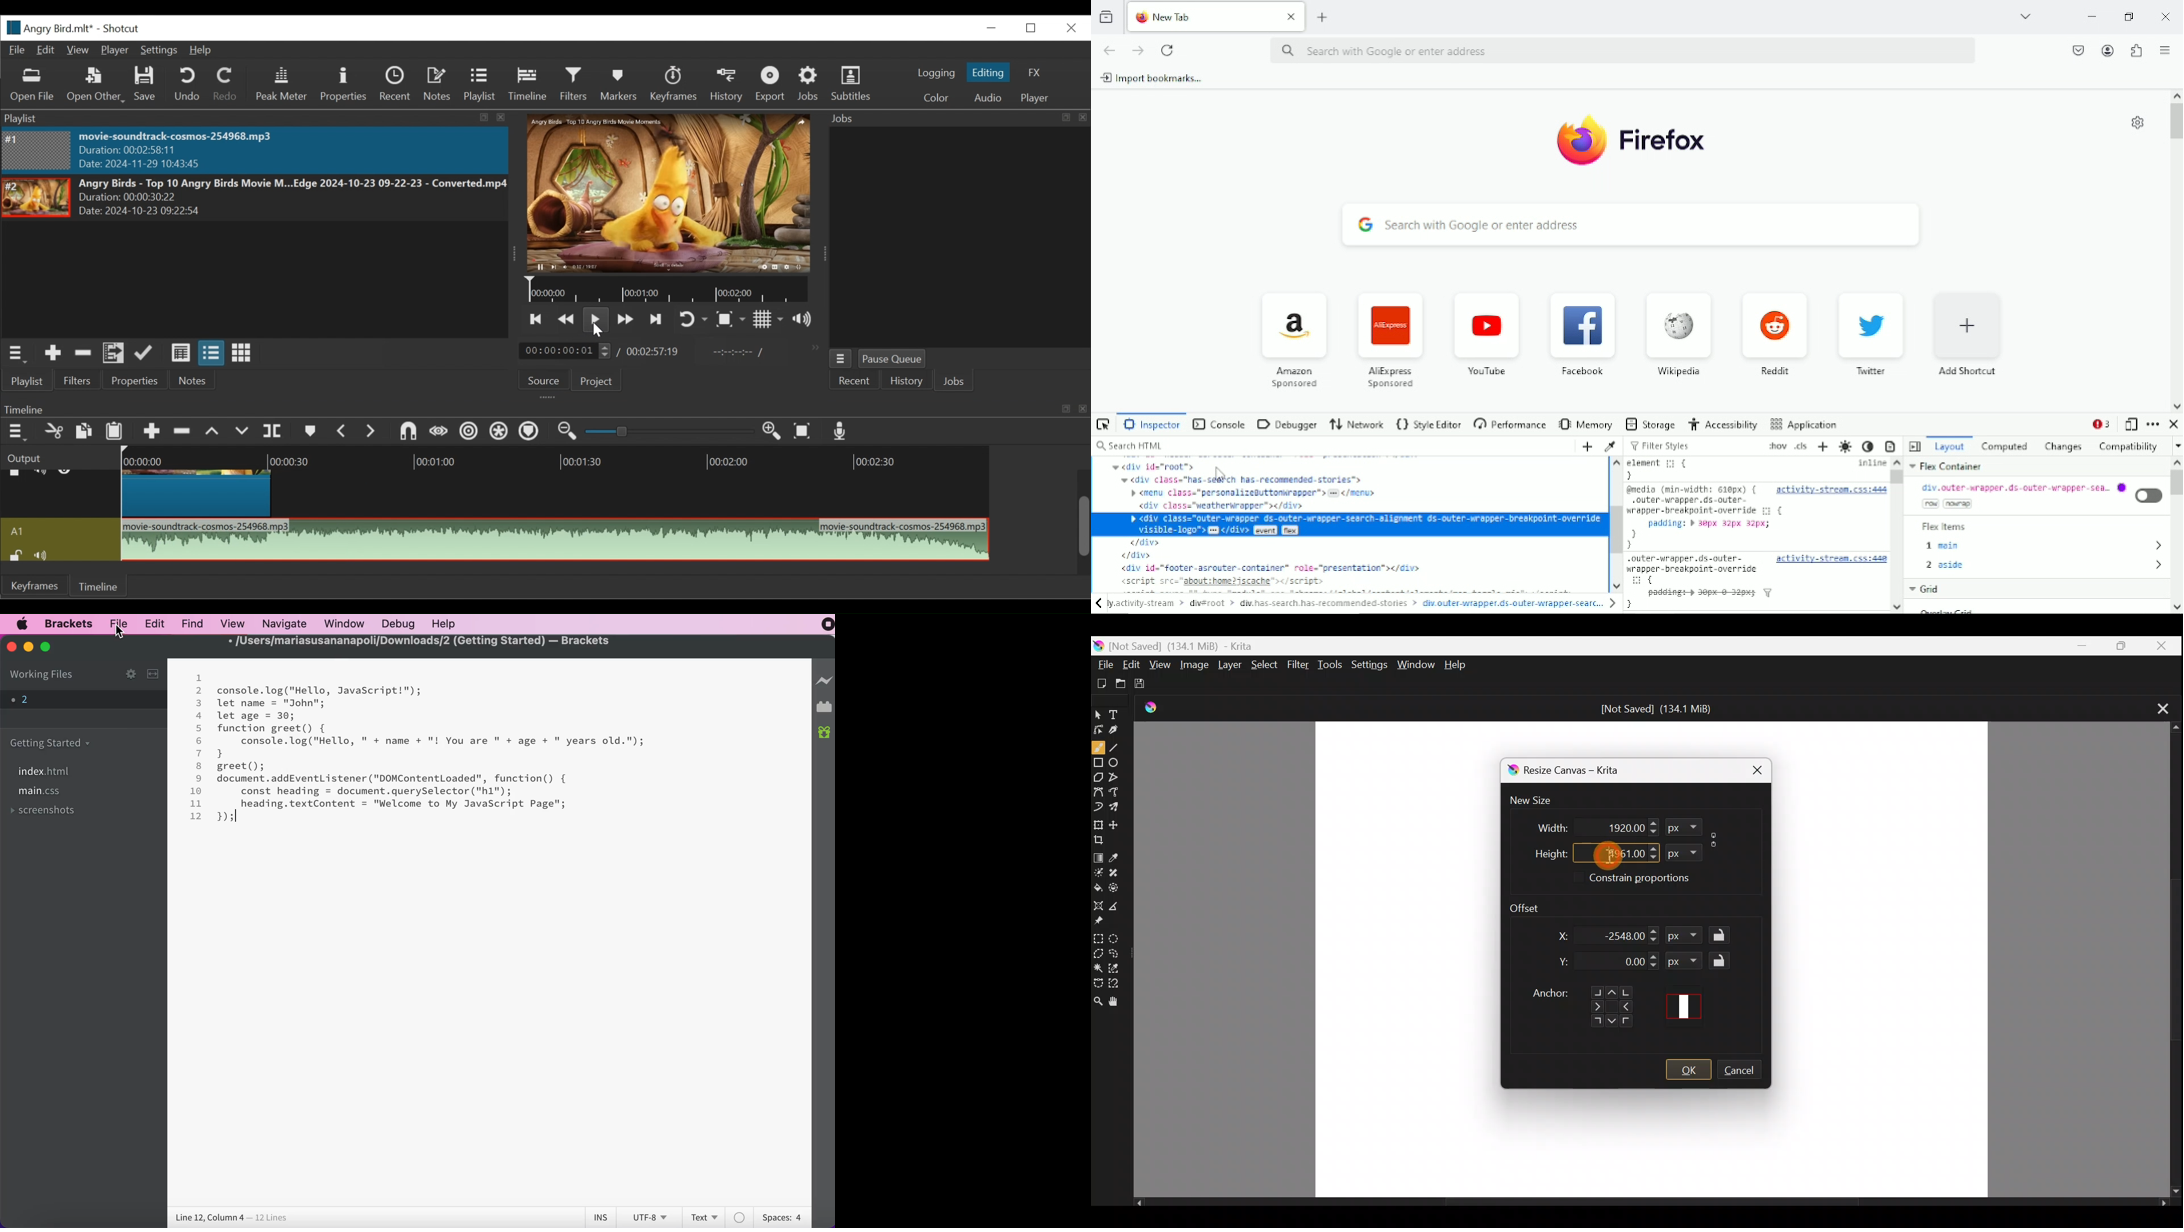 This screenshot has height=1232, width=2184. What do you see at coordinates (157, 51) in the screenshot?
I see `Settings` at bounding box center [157, 51].